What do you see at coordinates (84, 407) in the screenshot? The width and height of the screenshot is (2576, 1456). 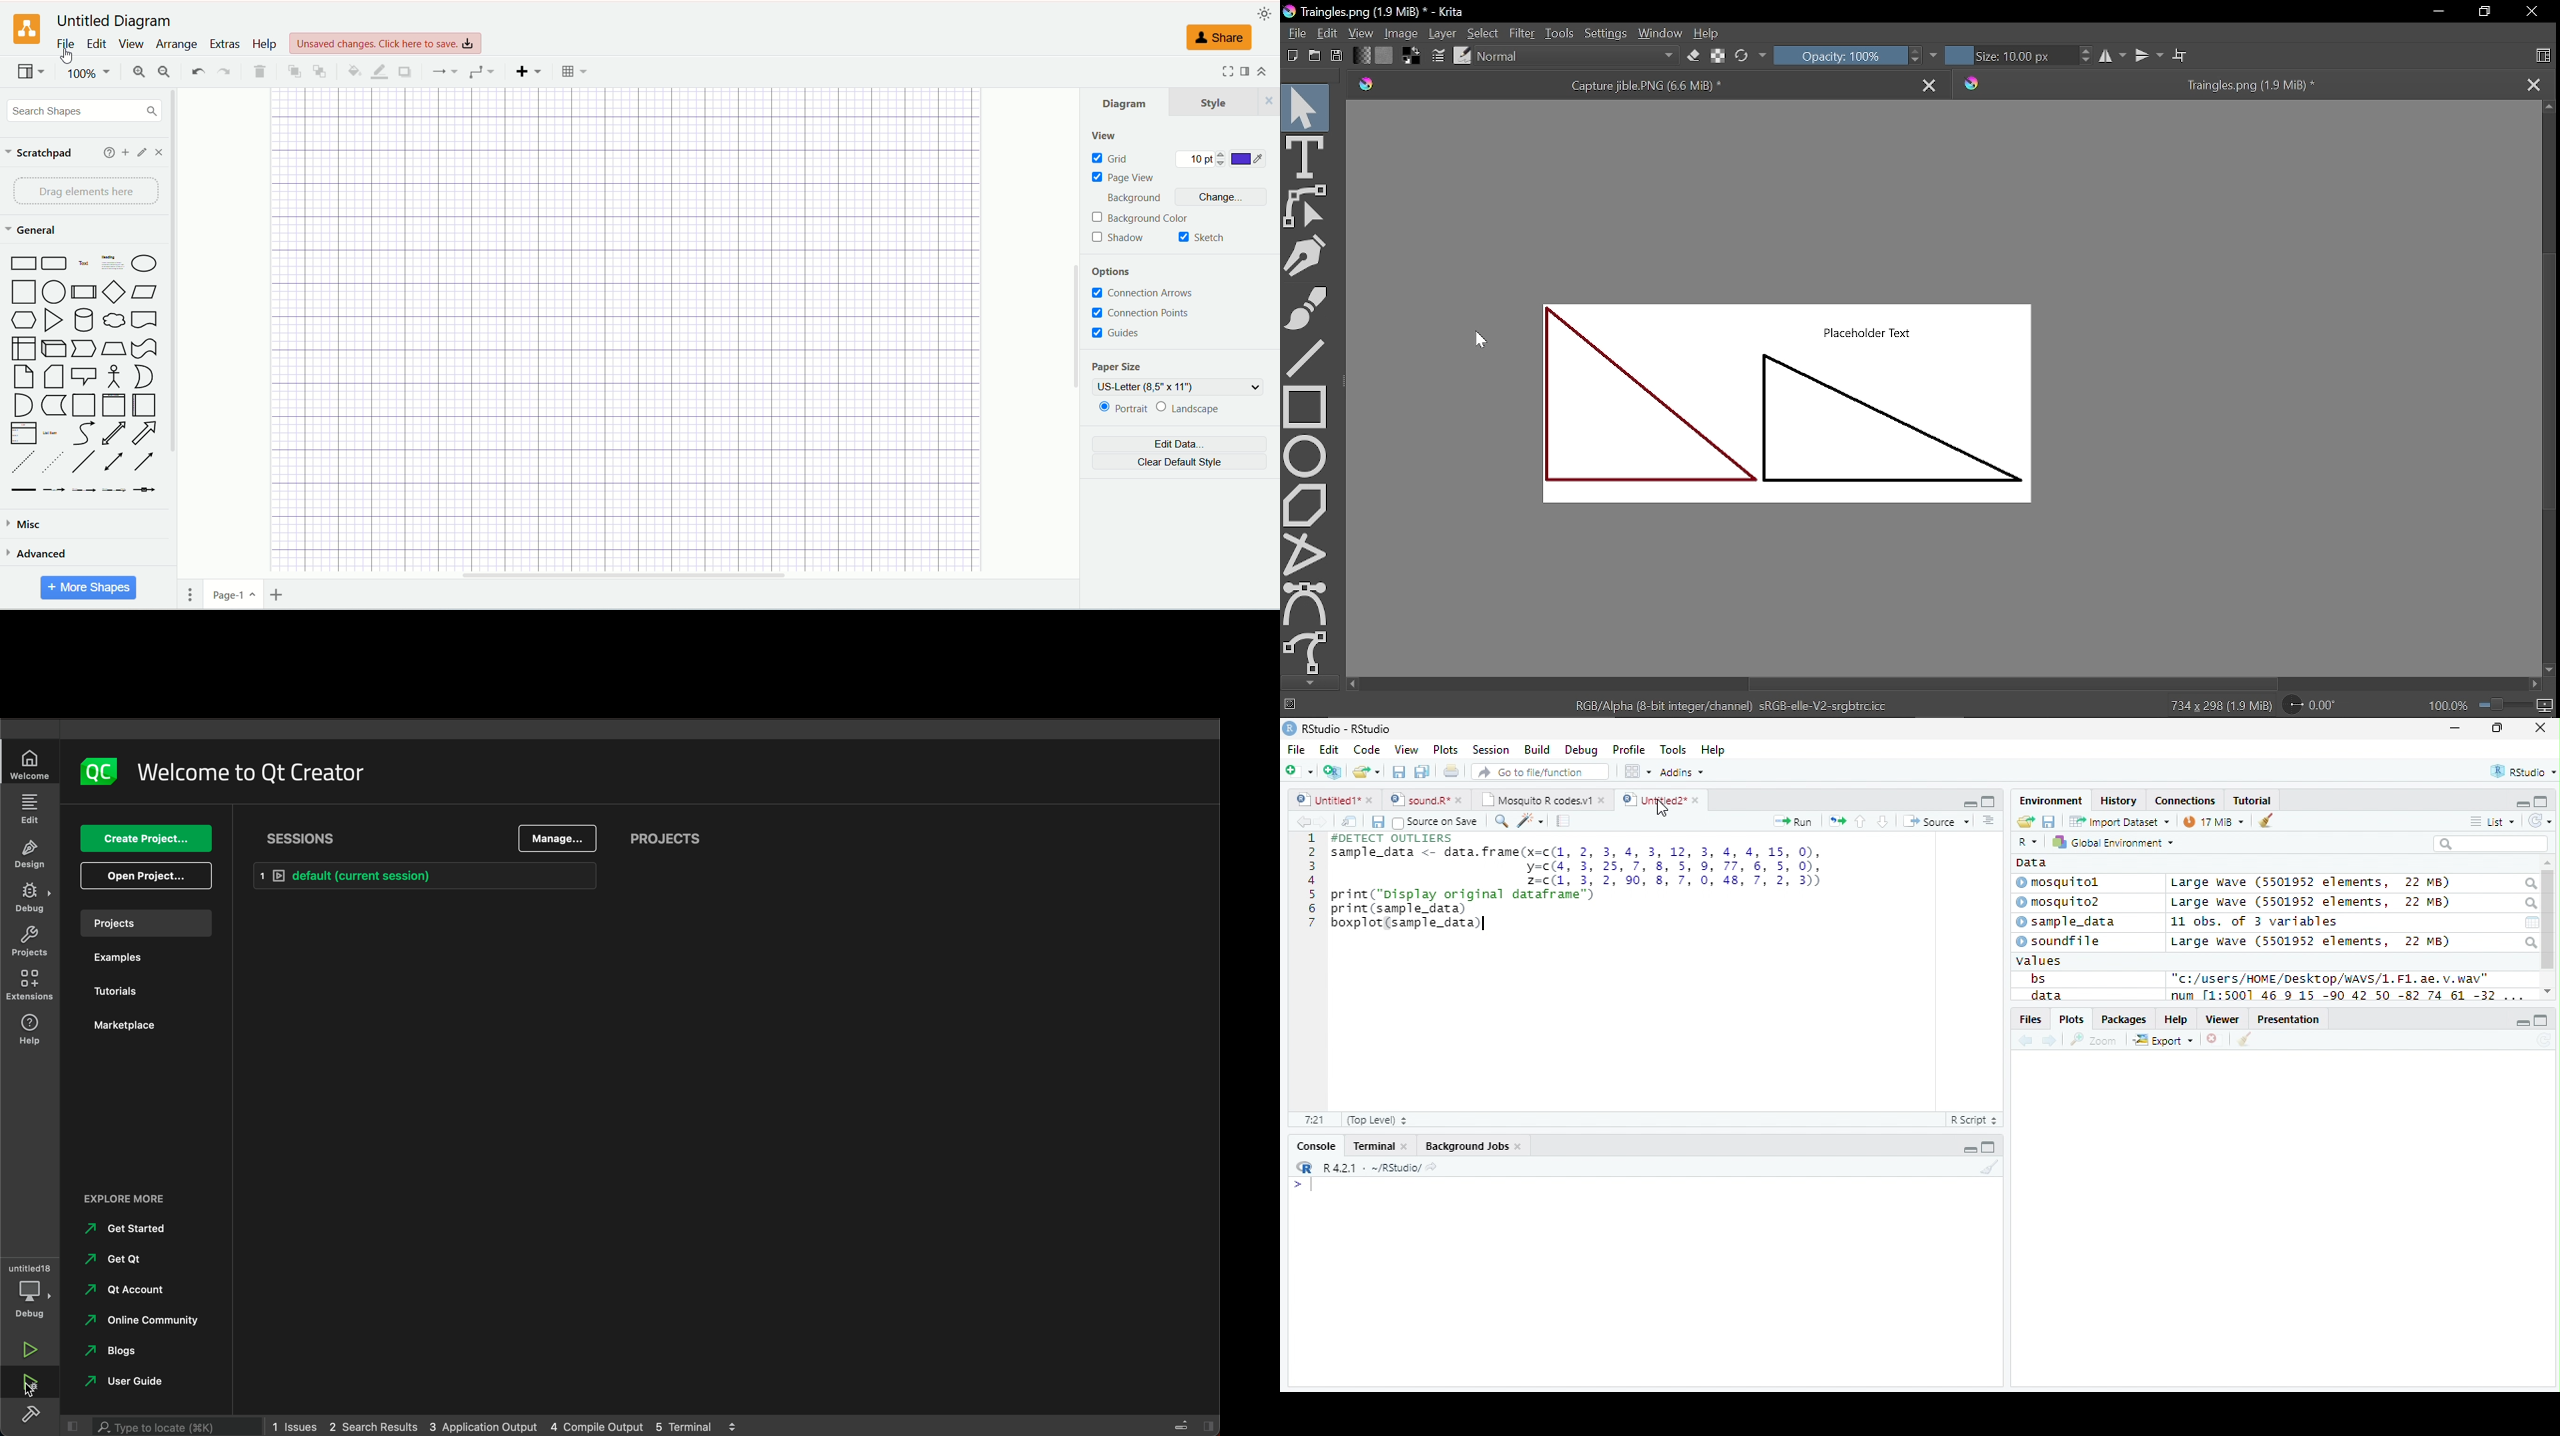 I see `Container` at bounding box center [84, 407].